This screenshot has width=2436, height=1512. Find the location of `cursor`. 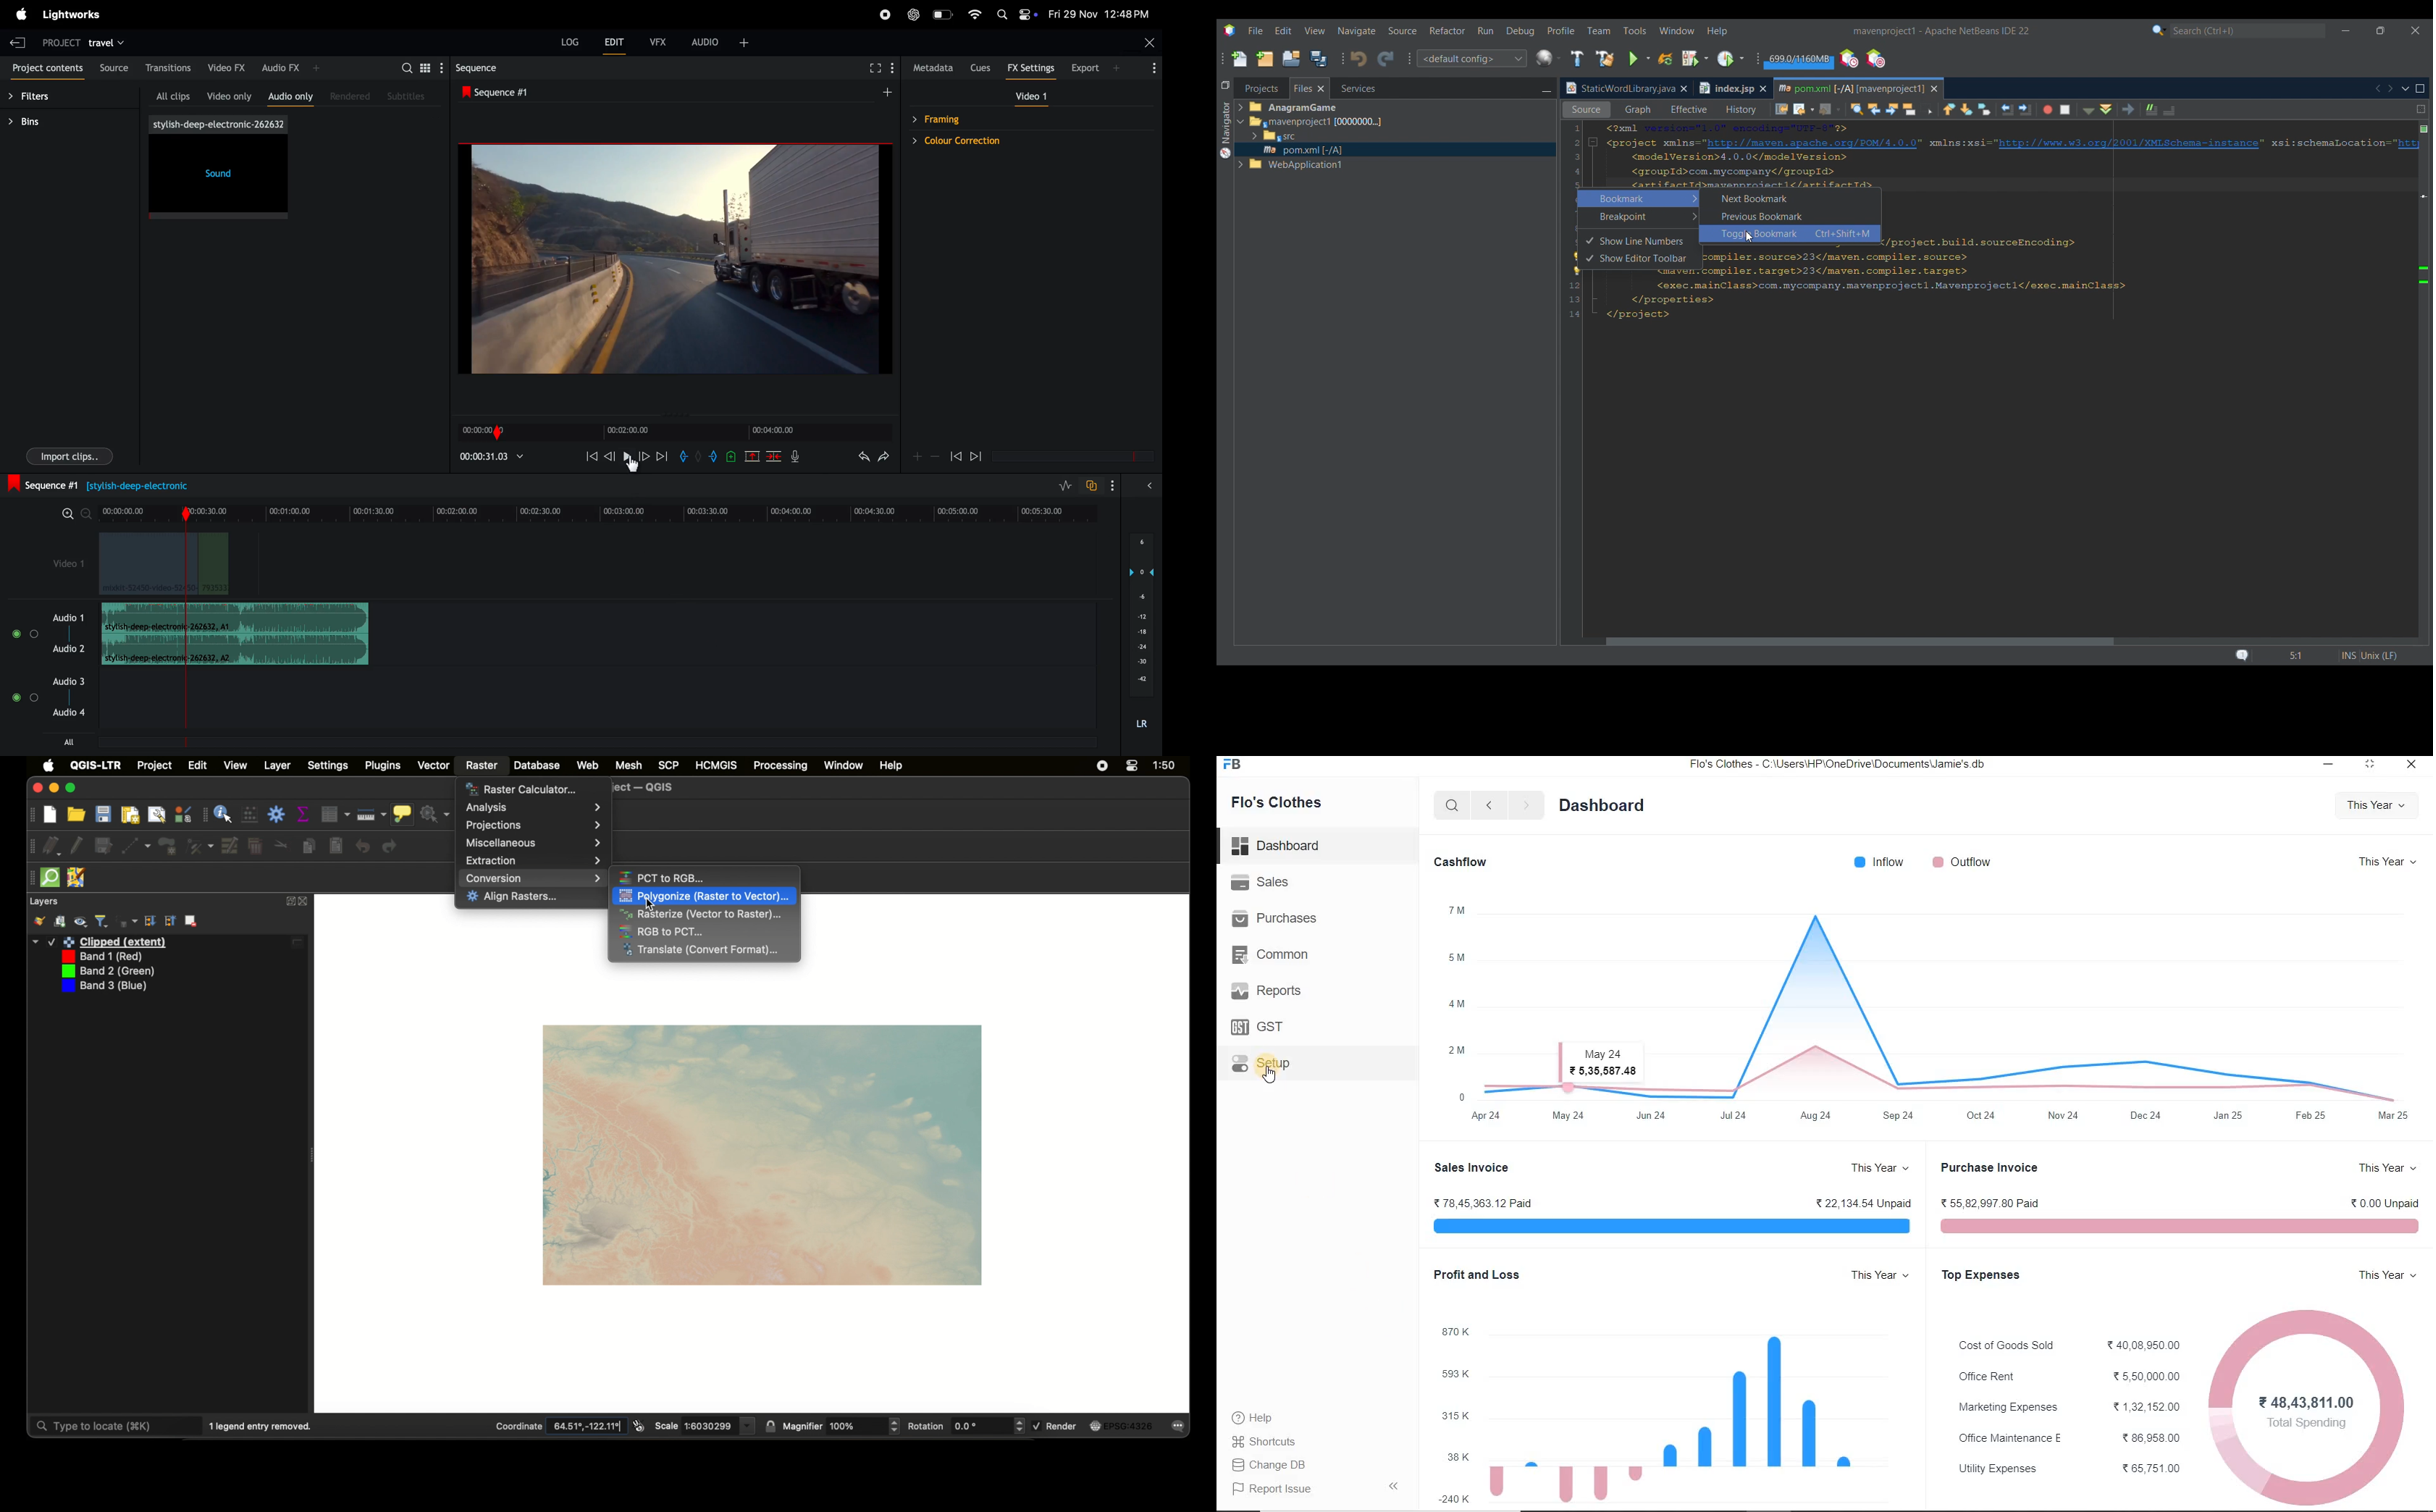

cursor is located at coordinates (1272, 1081).